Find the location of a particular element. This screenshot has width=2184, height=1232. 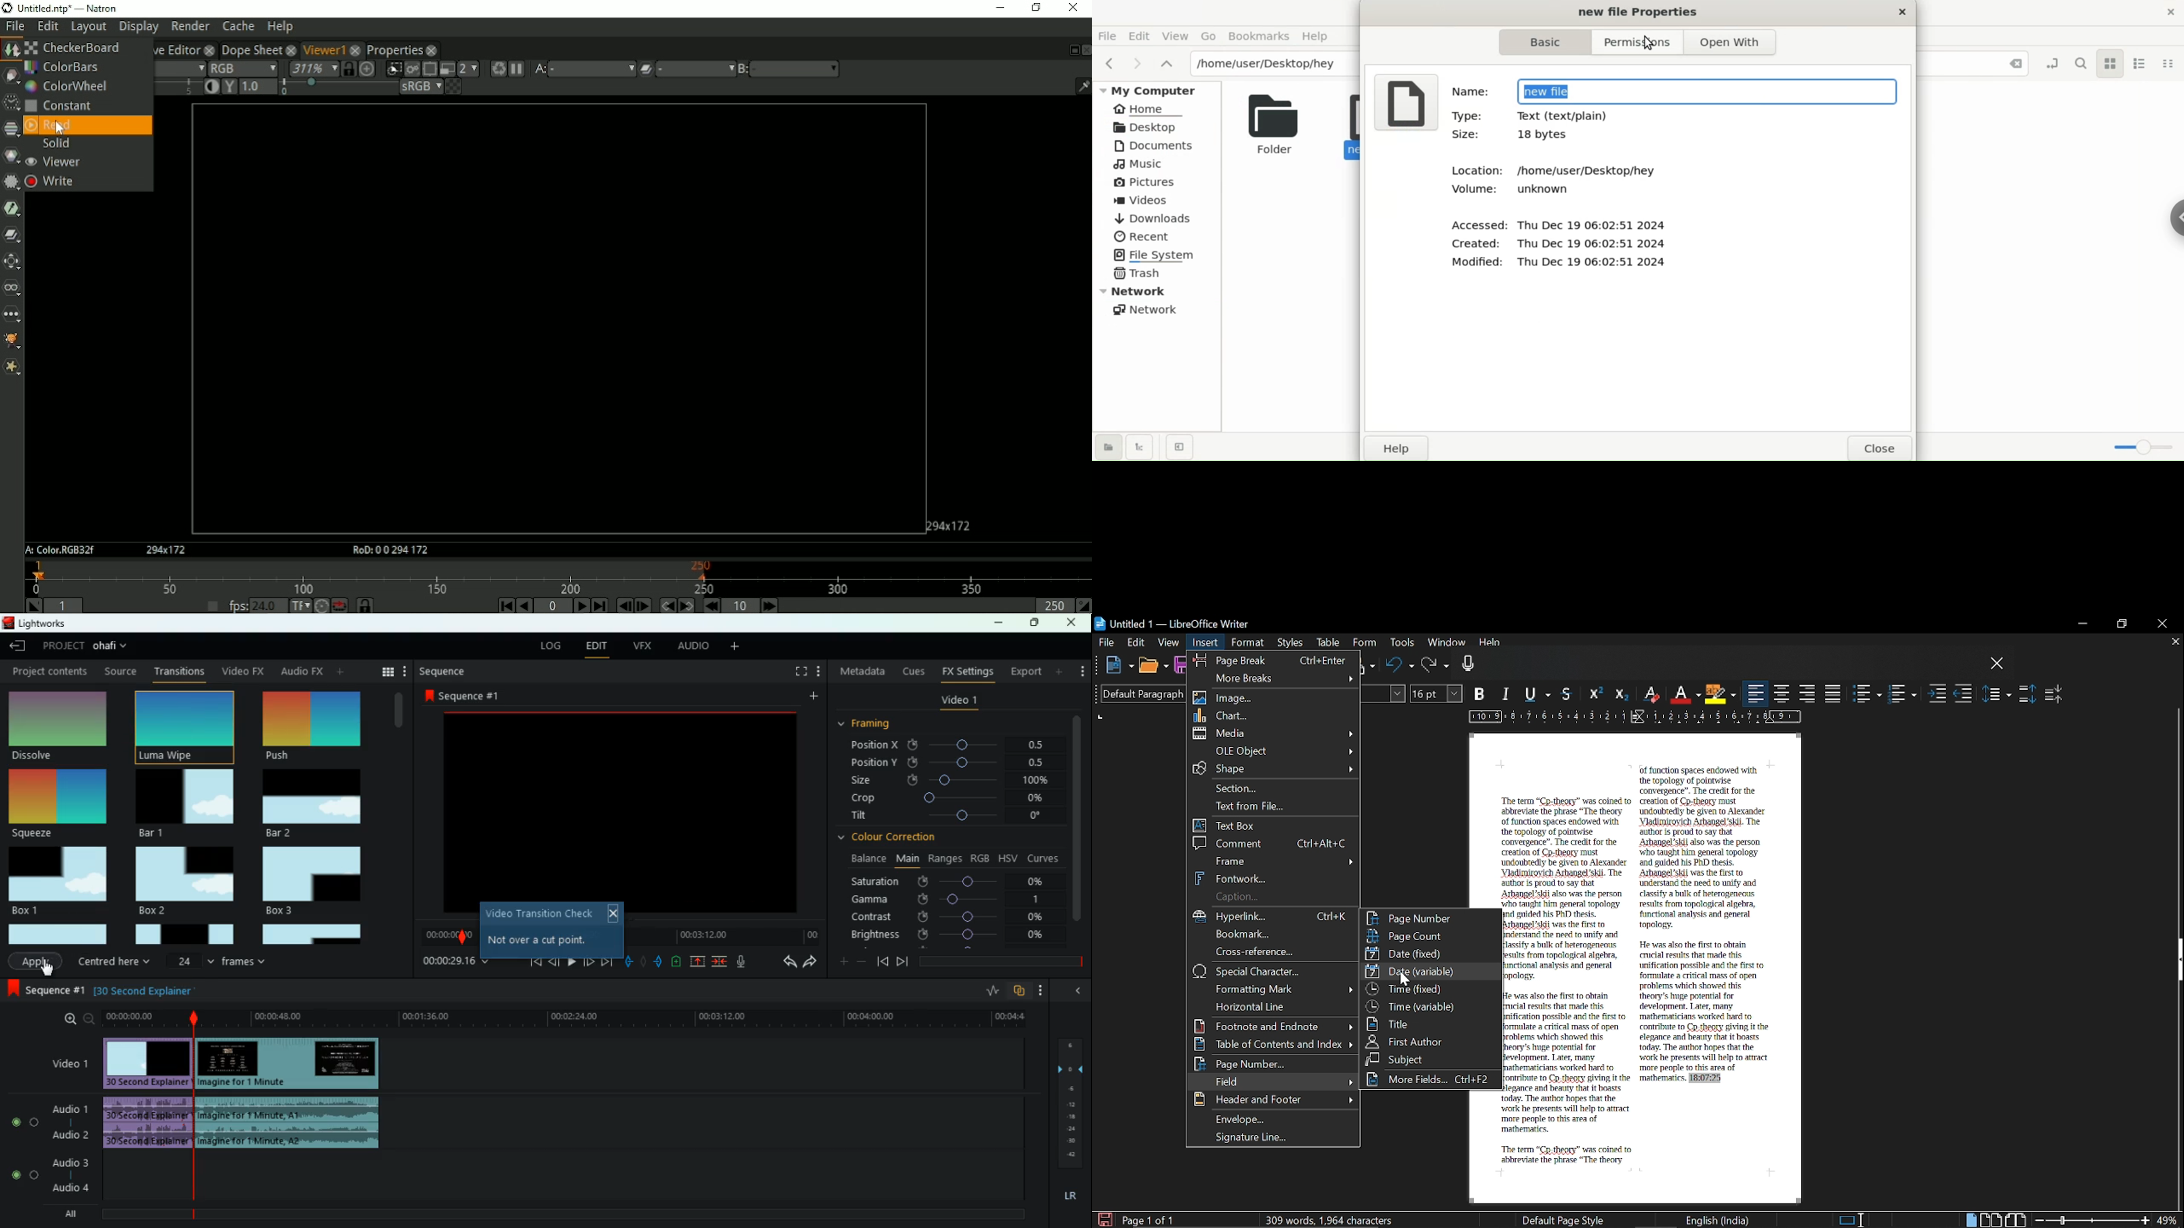

Text box is located at coordinates (1274, 825).